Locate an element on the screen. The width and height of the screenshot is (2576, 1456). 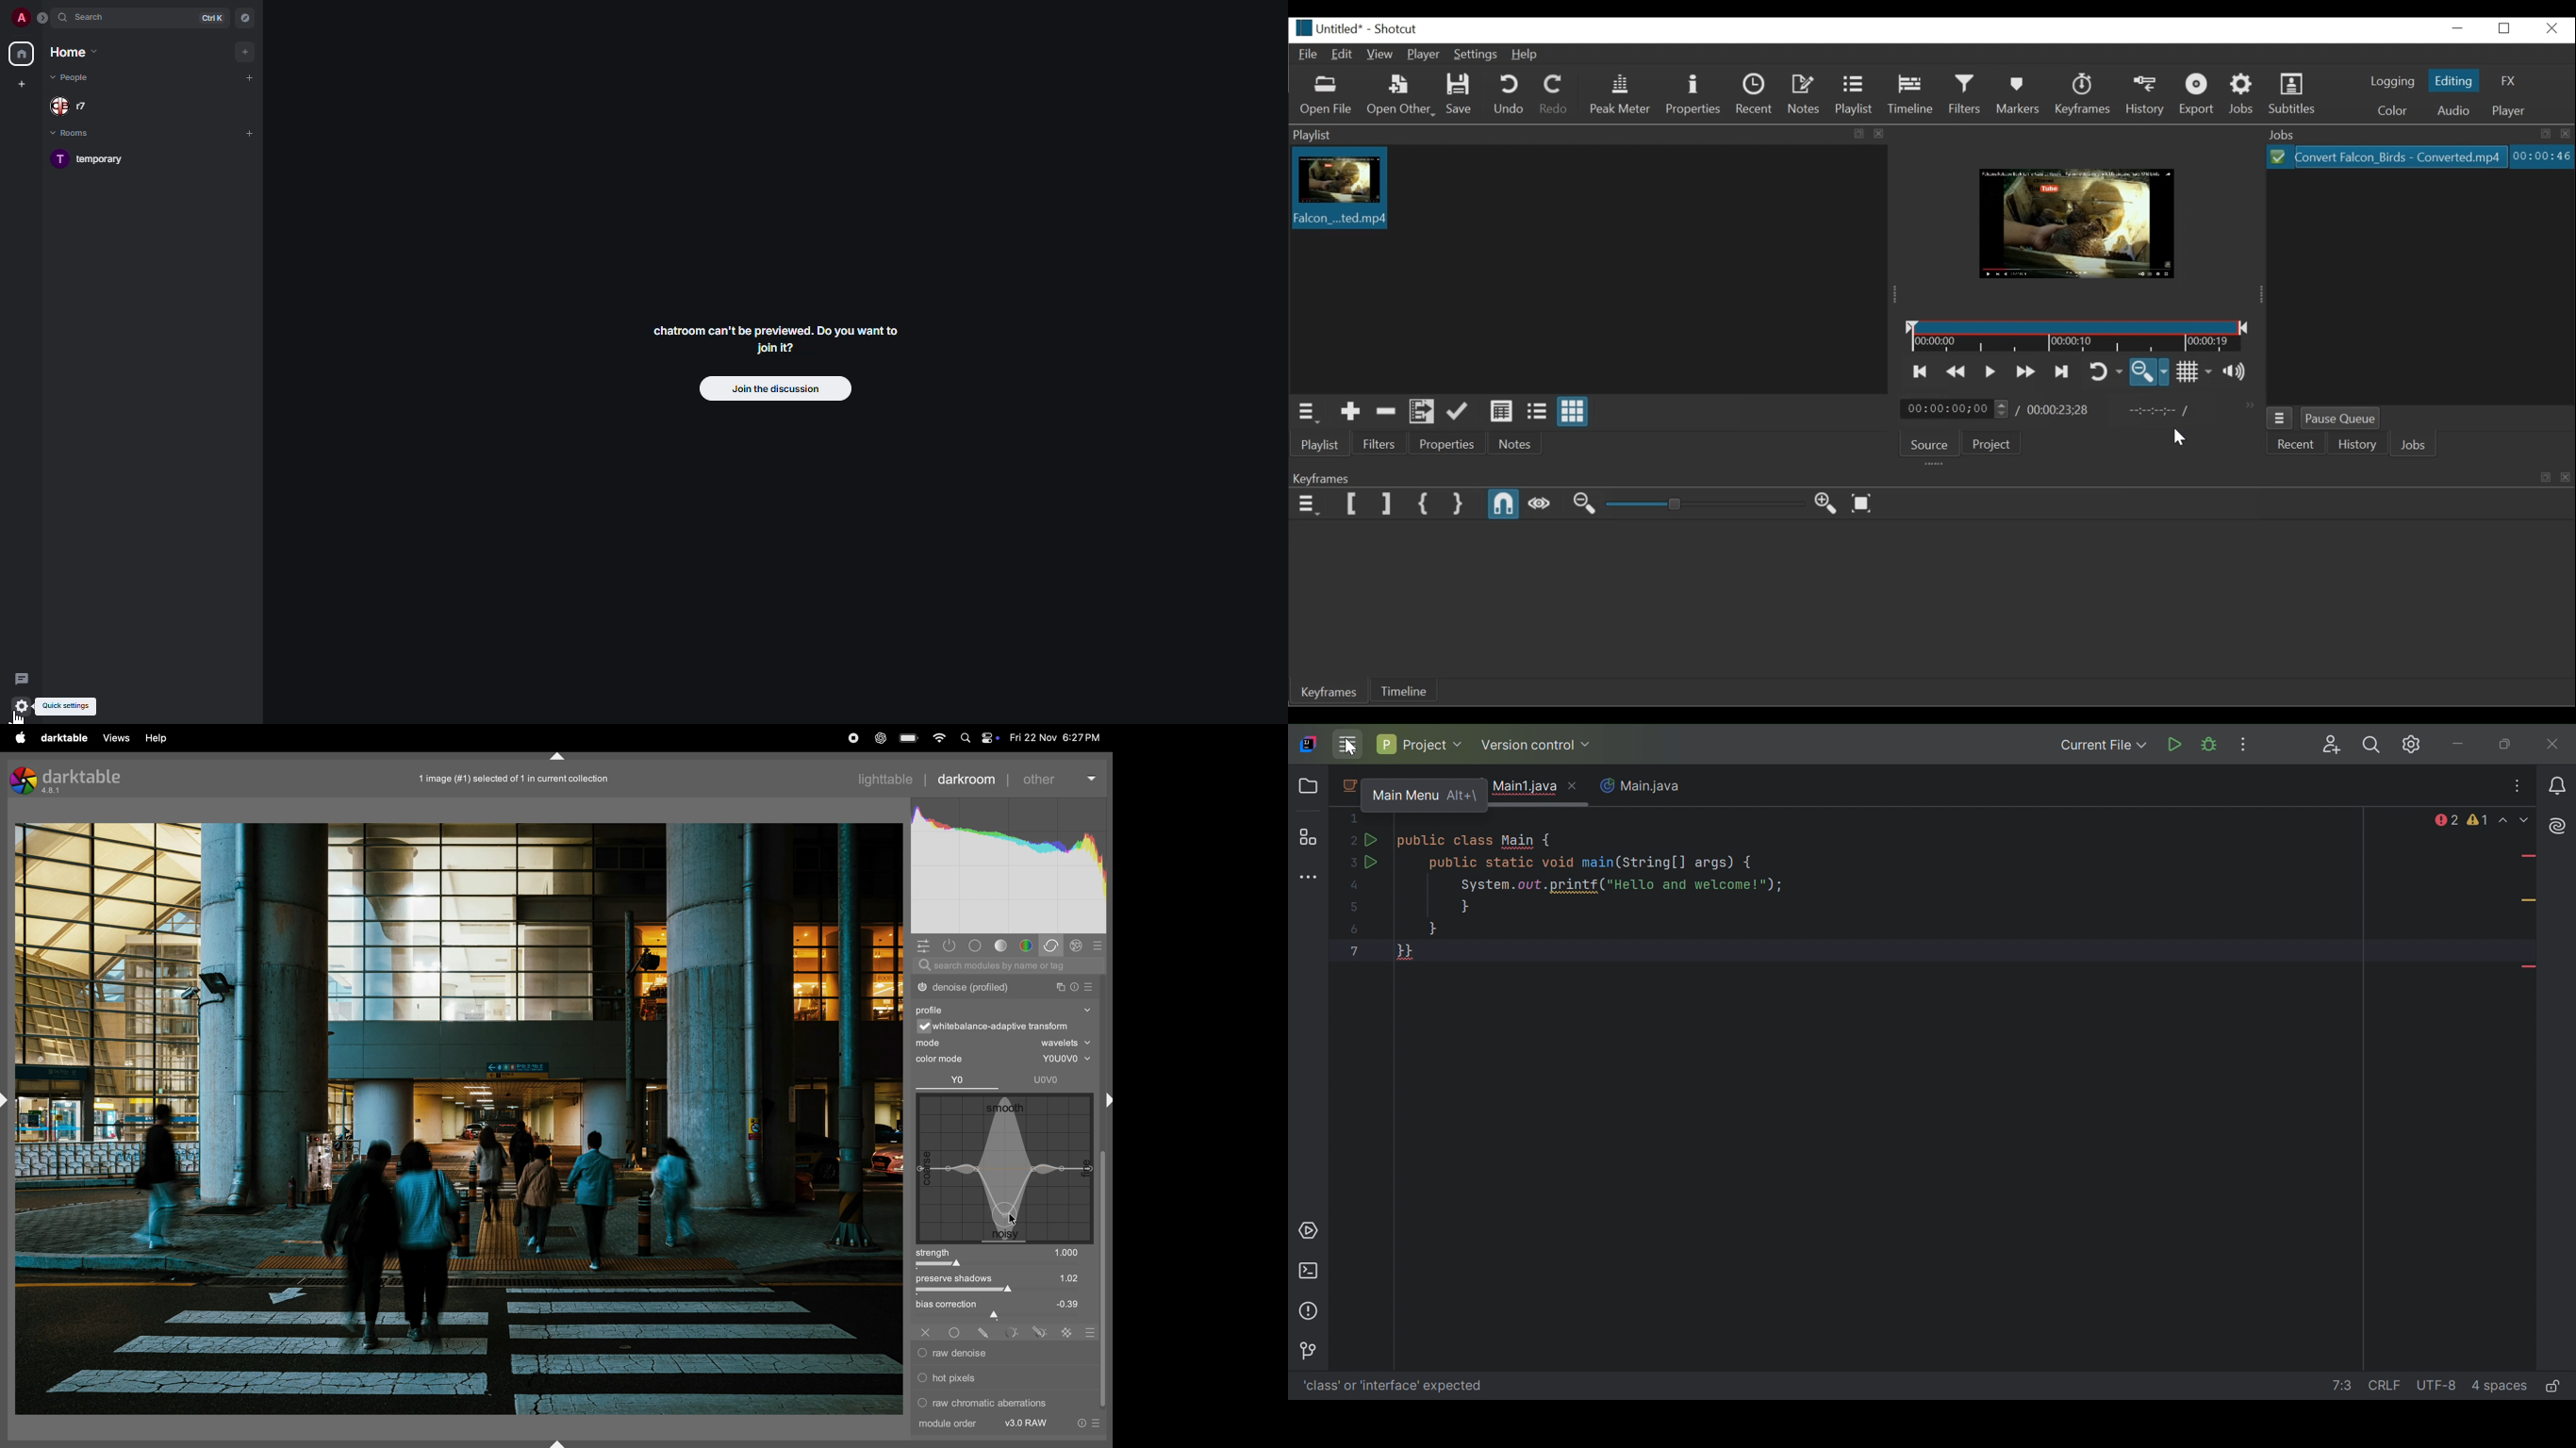
Timeline is located at coordinates (1914, 95).